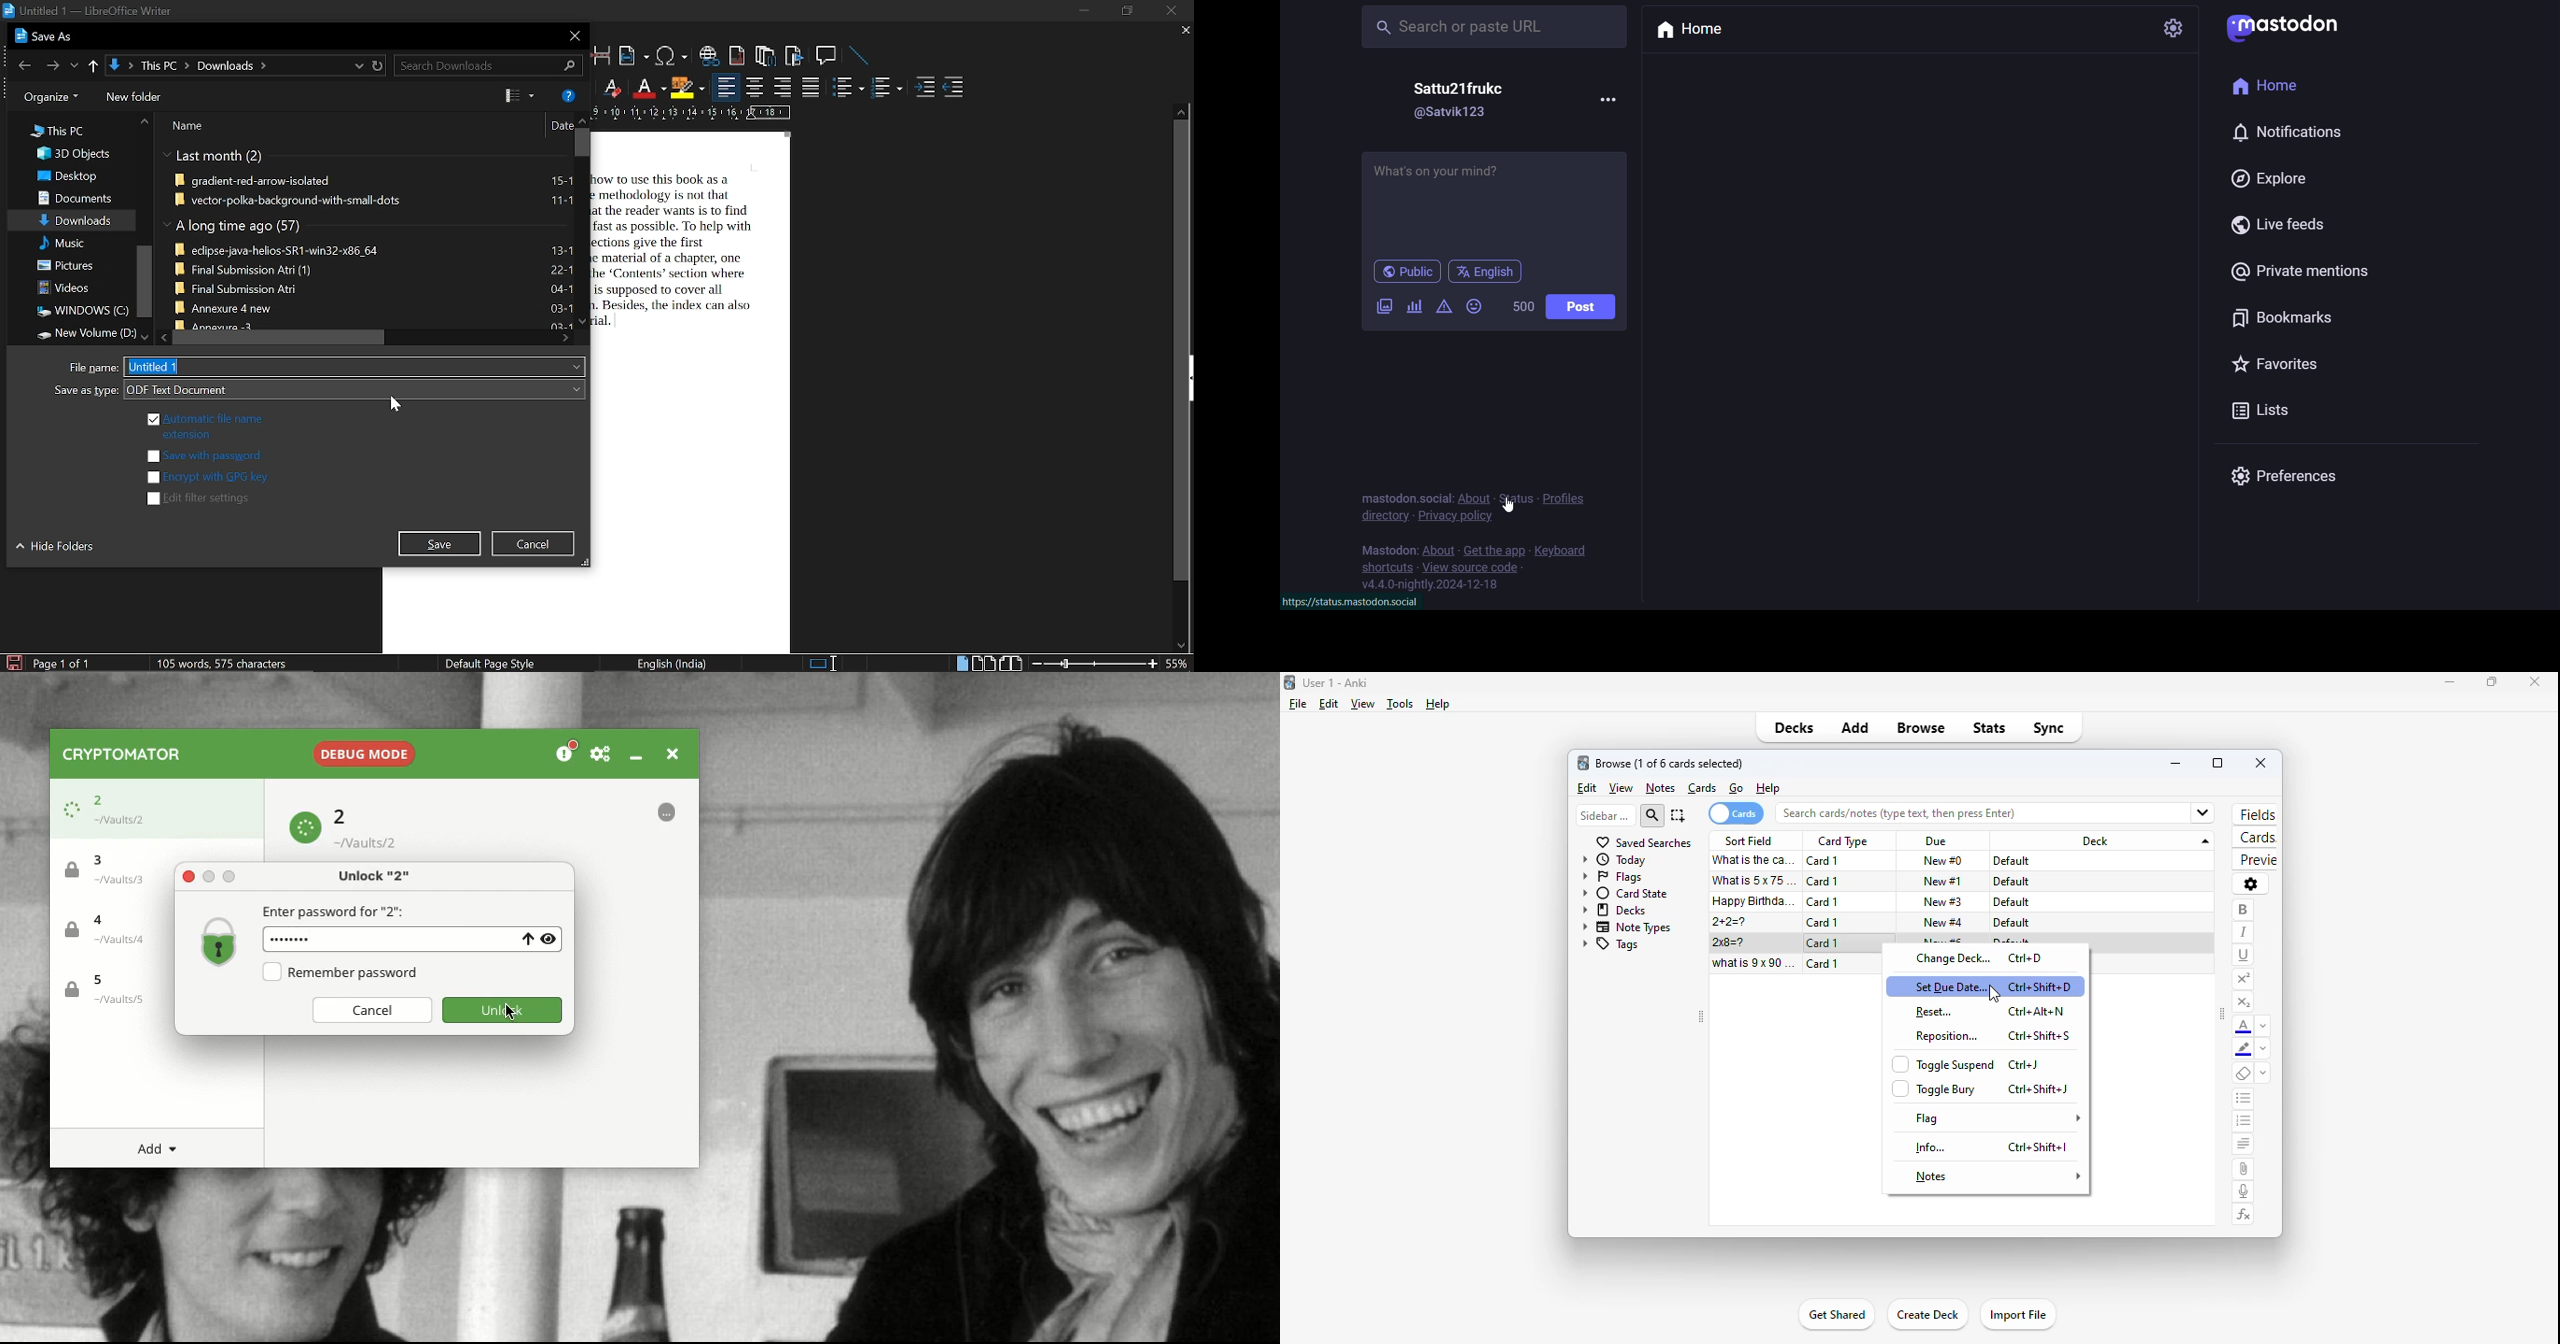 The image size is (2576, 1344). Describe the element at coordinates (94, 368) in the screenshot. I see `File type` at that location.